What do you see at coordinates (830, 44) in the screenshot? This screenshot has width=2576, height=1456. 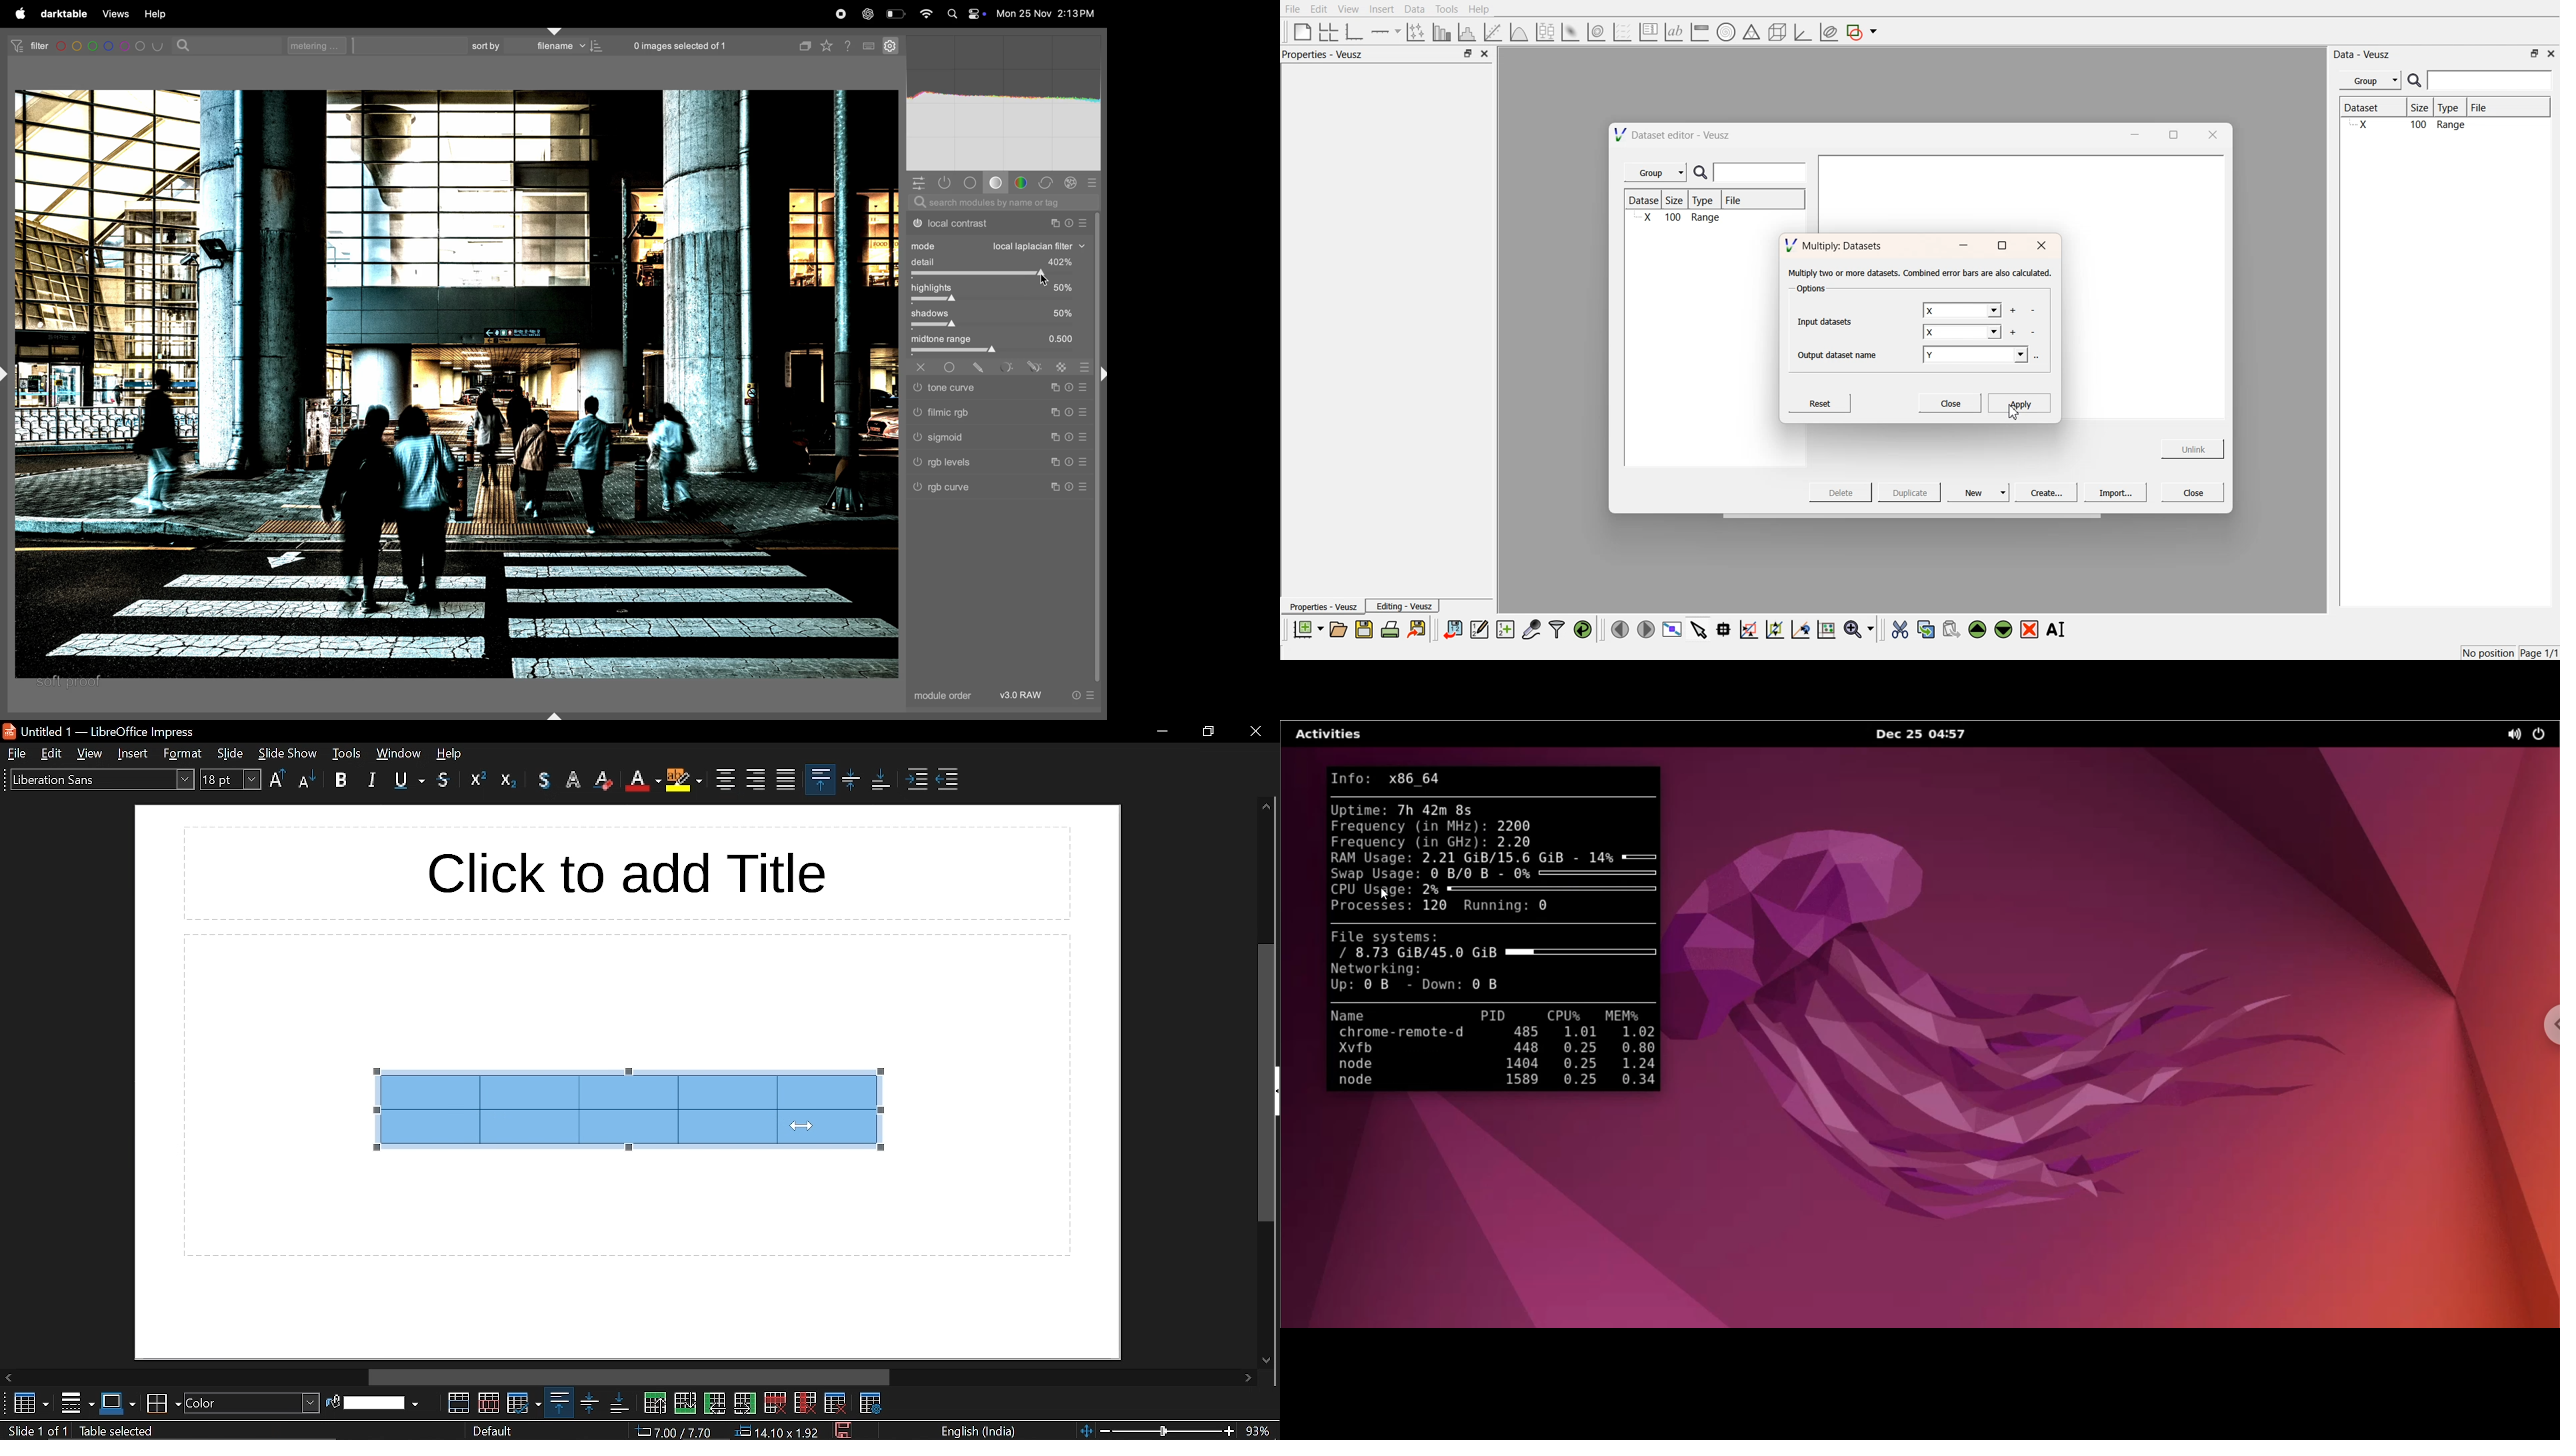 I see `favourites` at bounding box center [830, 44].